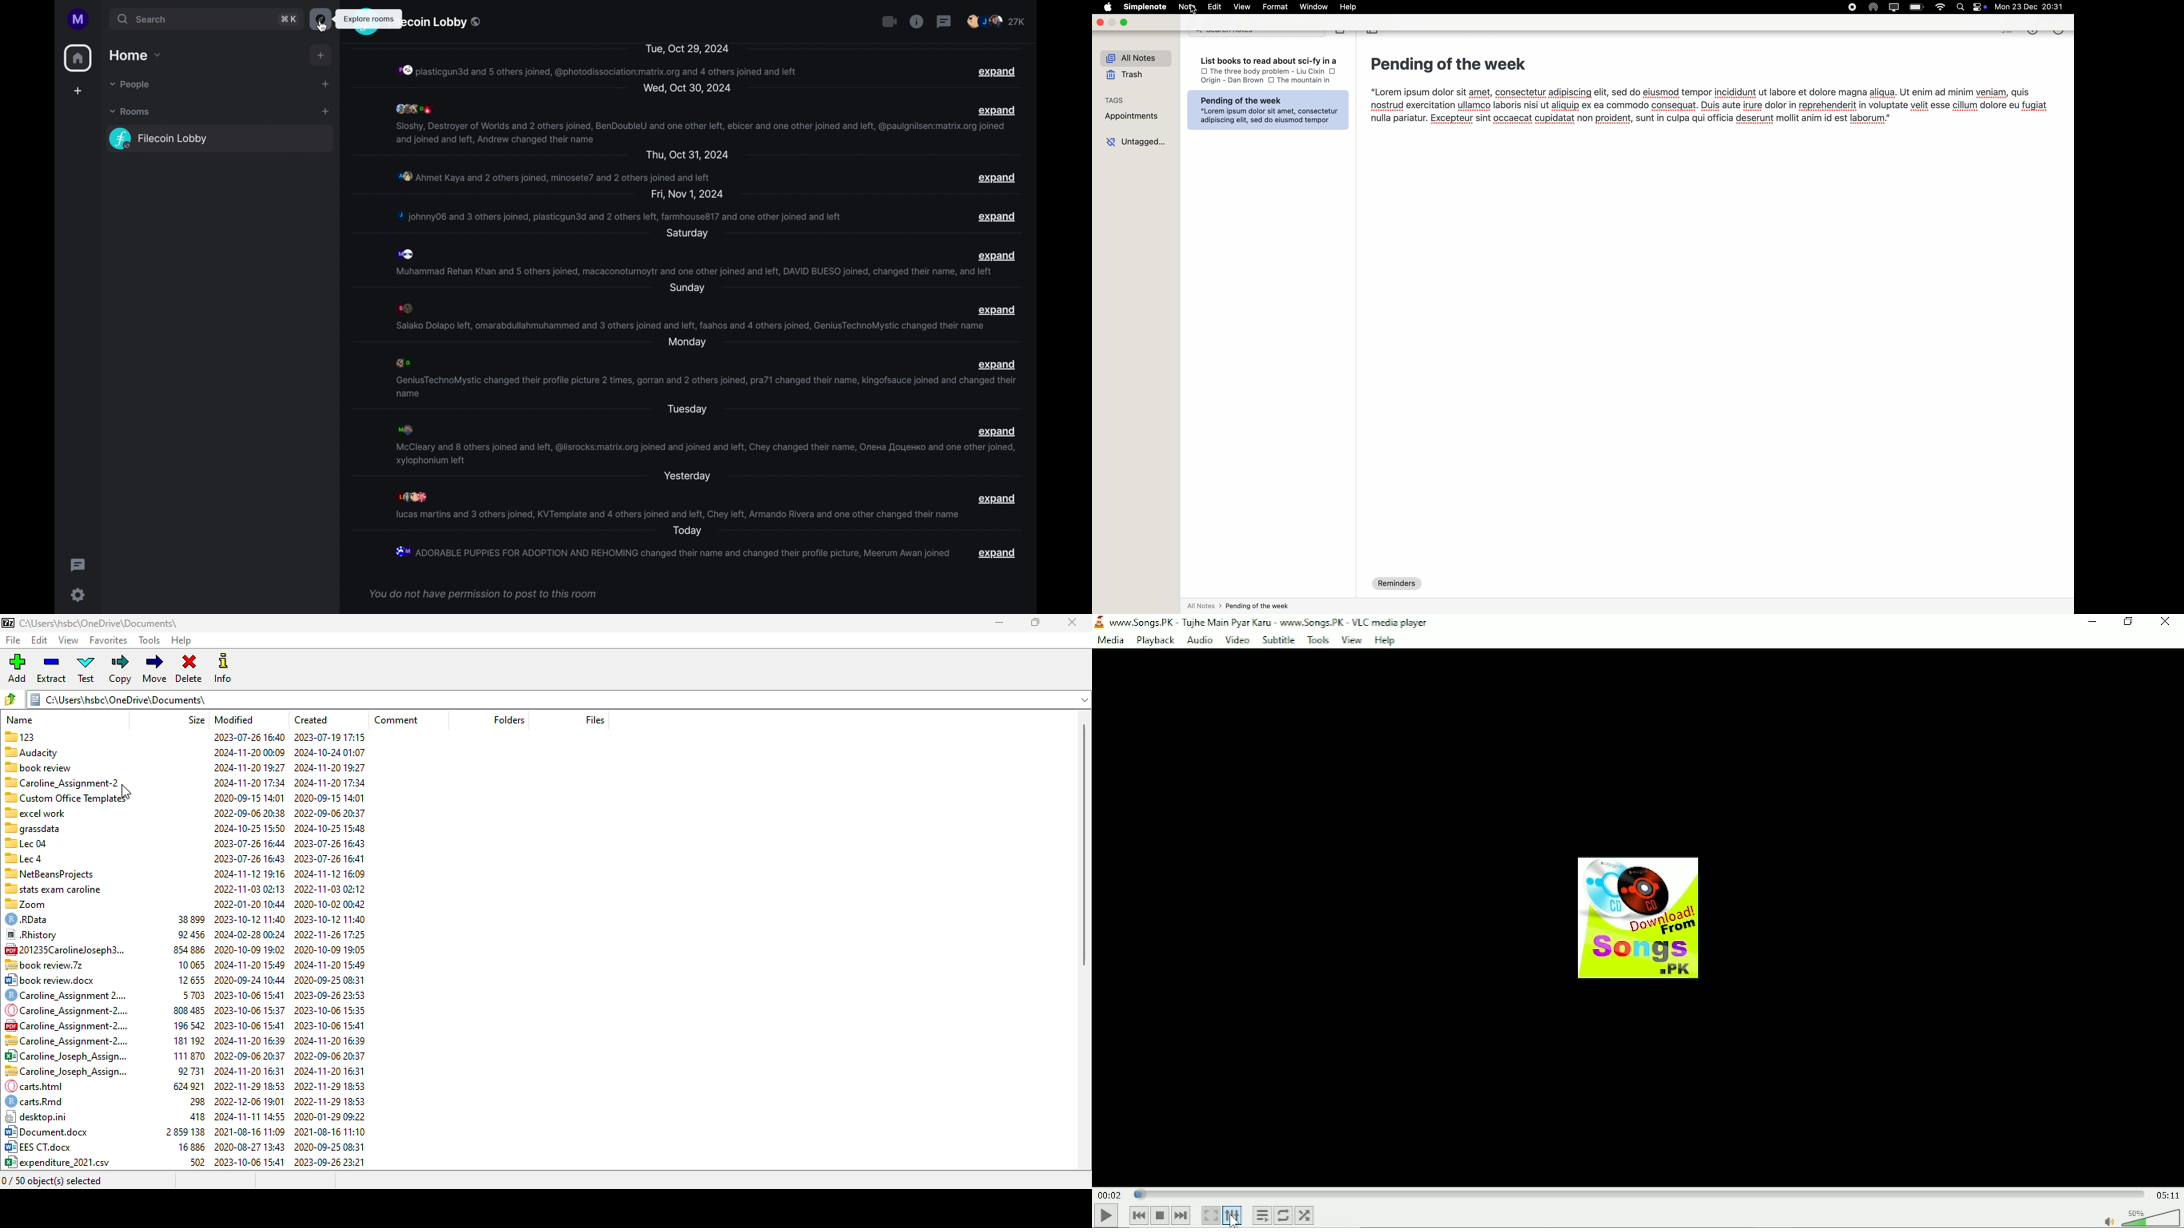  Describe the element at coordinates (248, 813) in the screenshot. I see `2022-09-06 20:38` at that location.